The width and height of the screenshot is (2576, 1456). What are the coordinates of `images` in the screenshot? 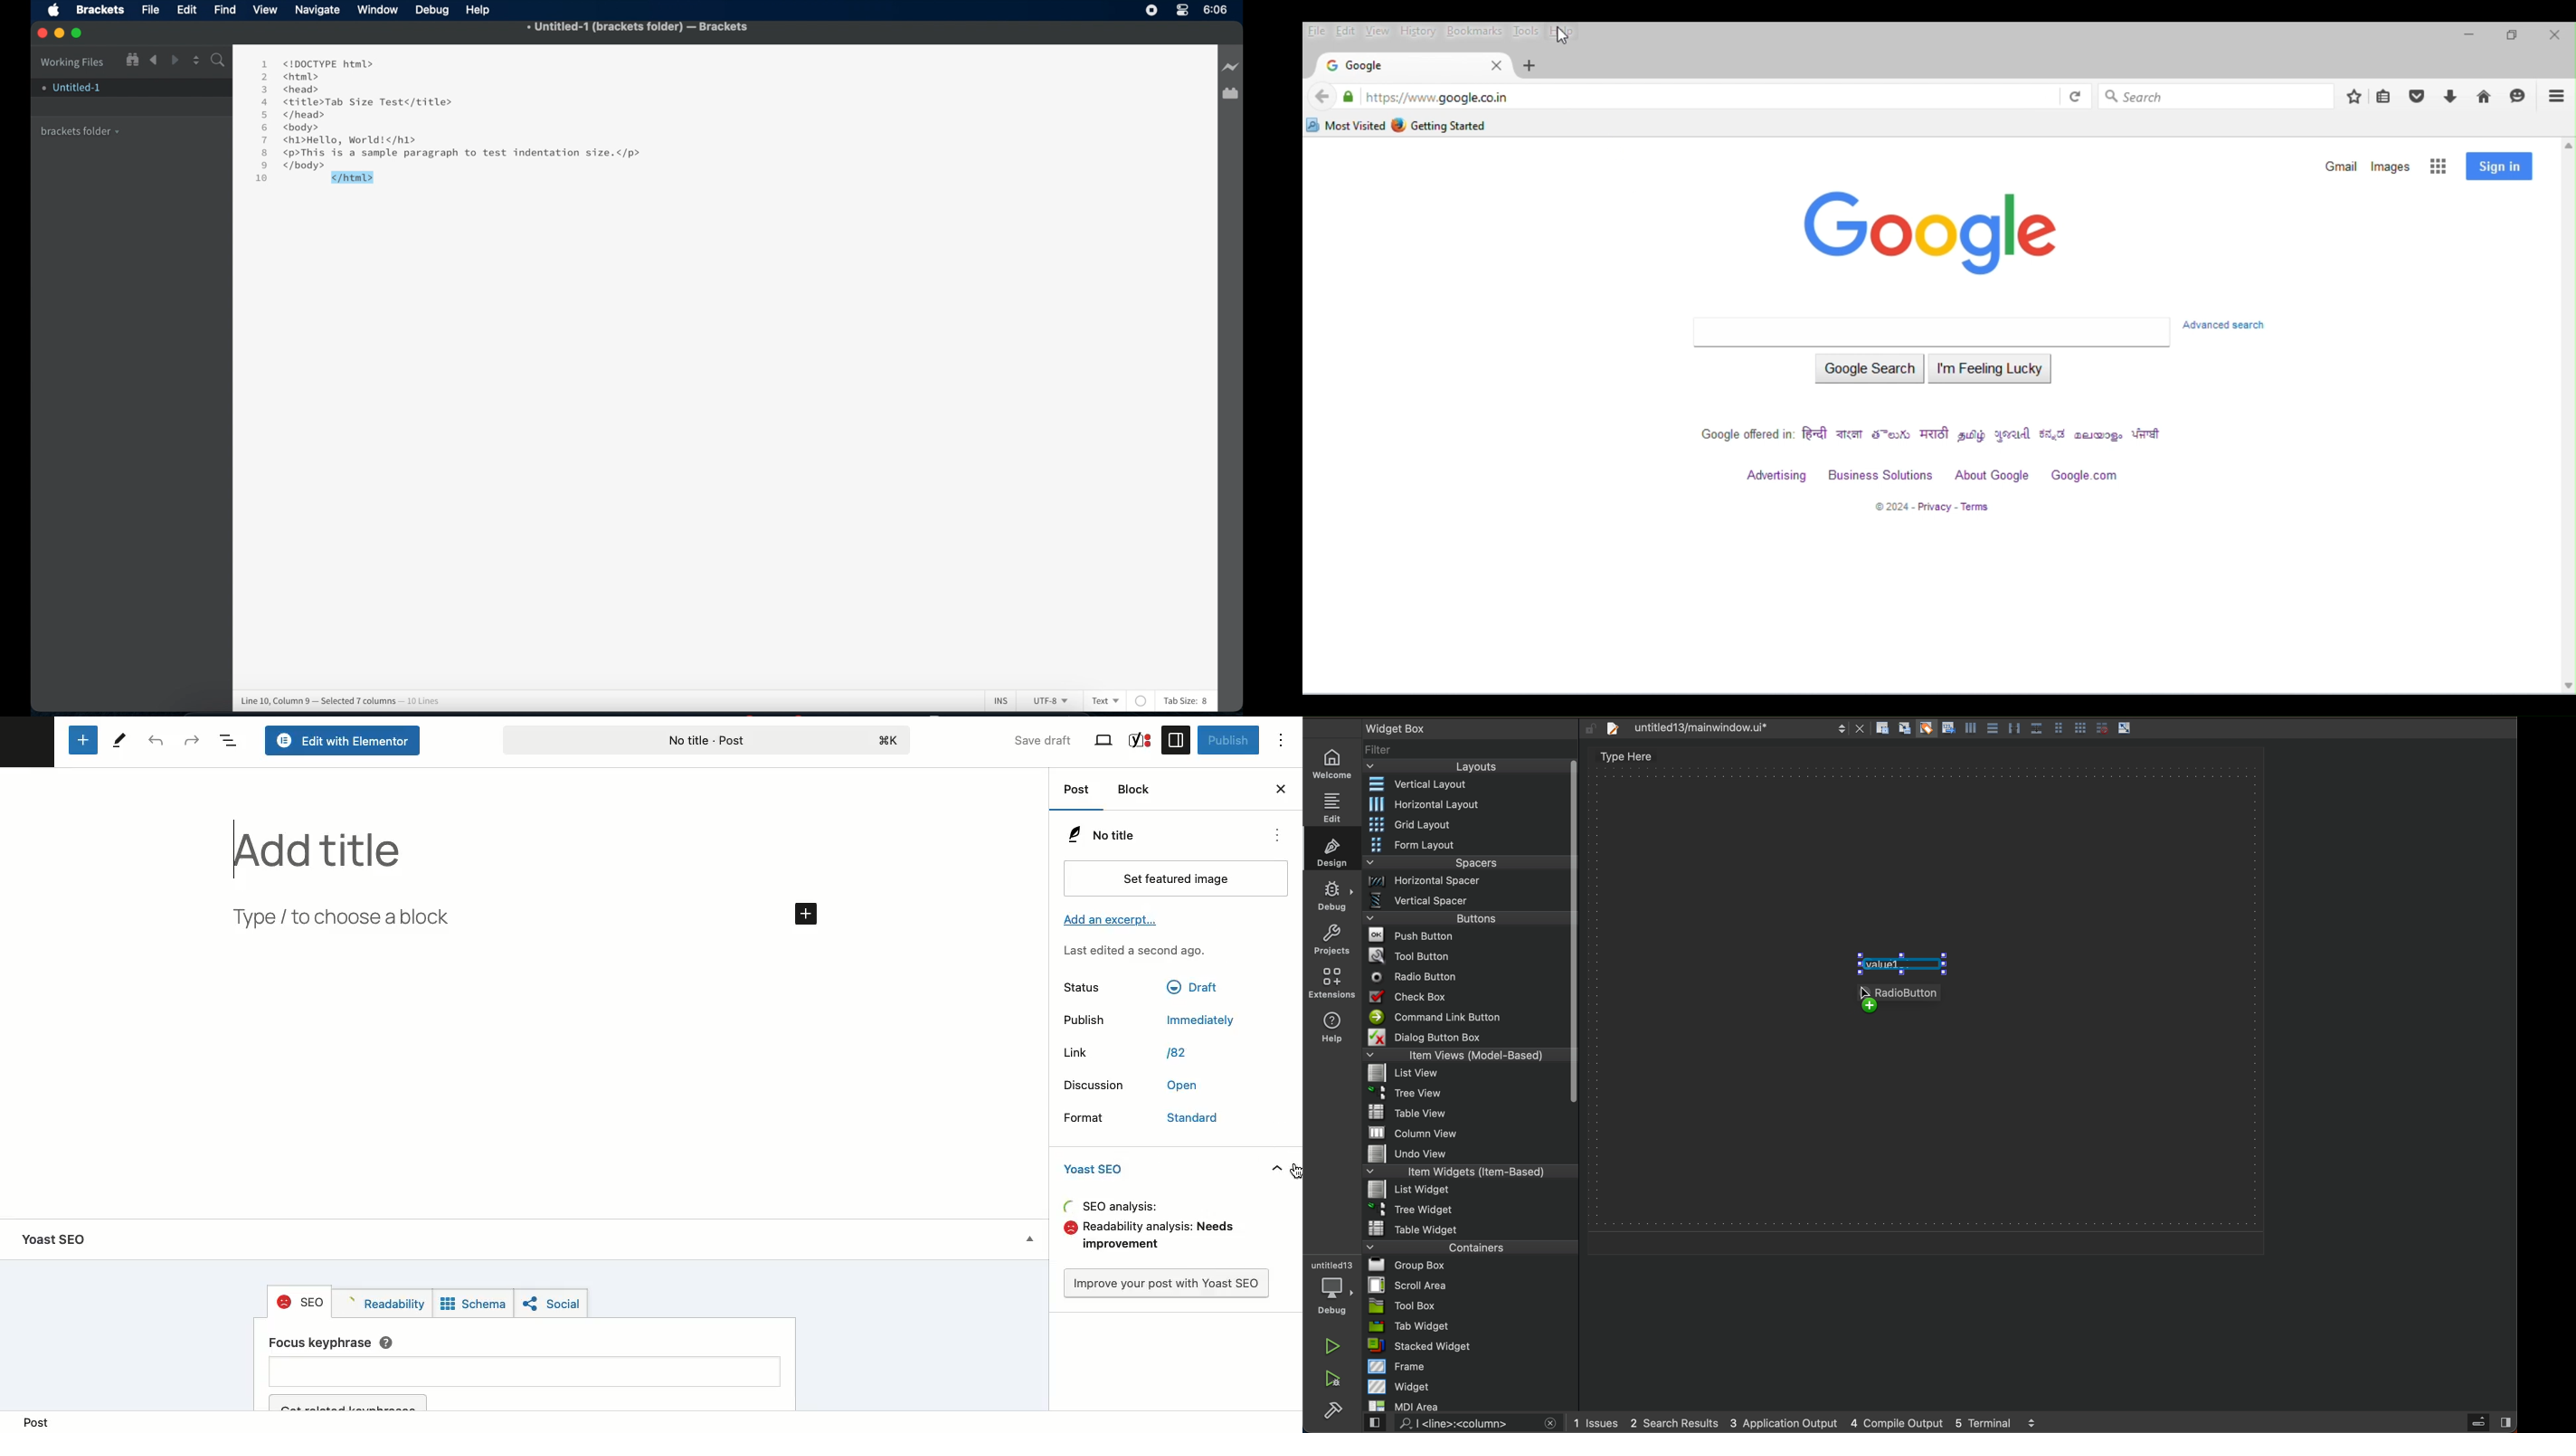 It's located at (2392, 166).